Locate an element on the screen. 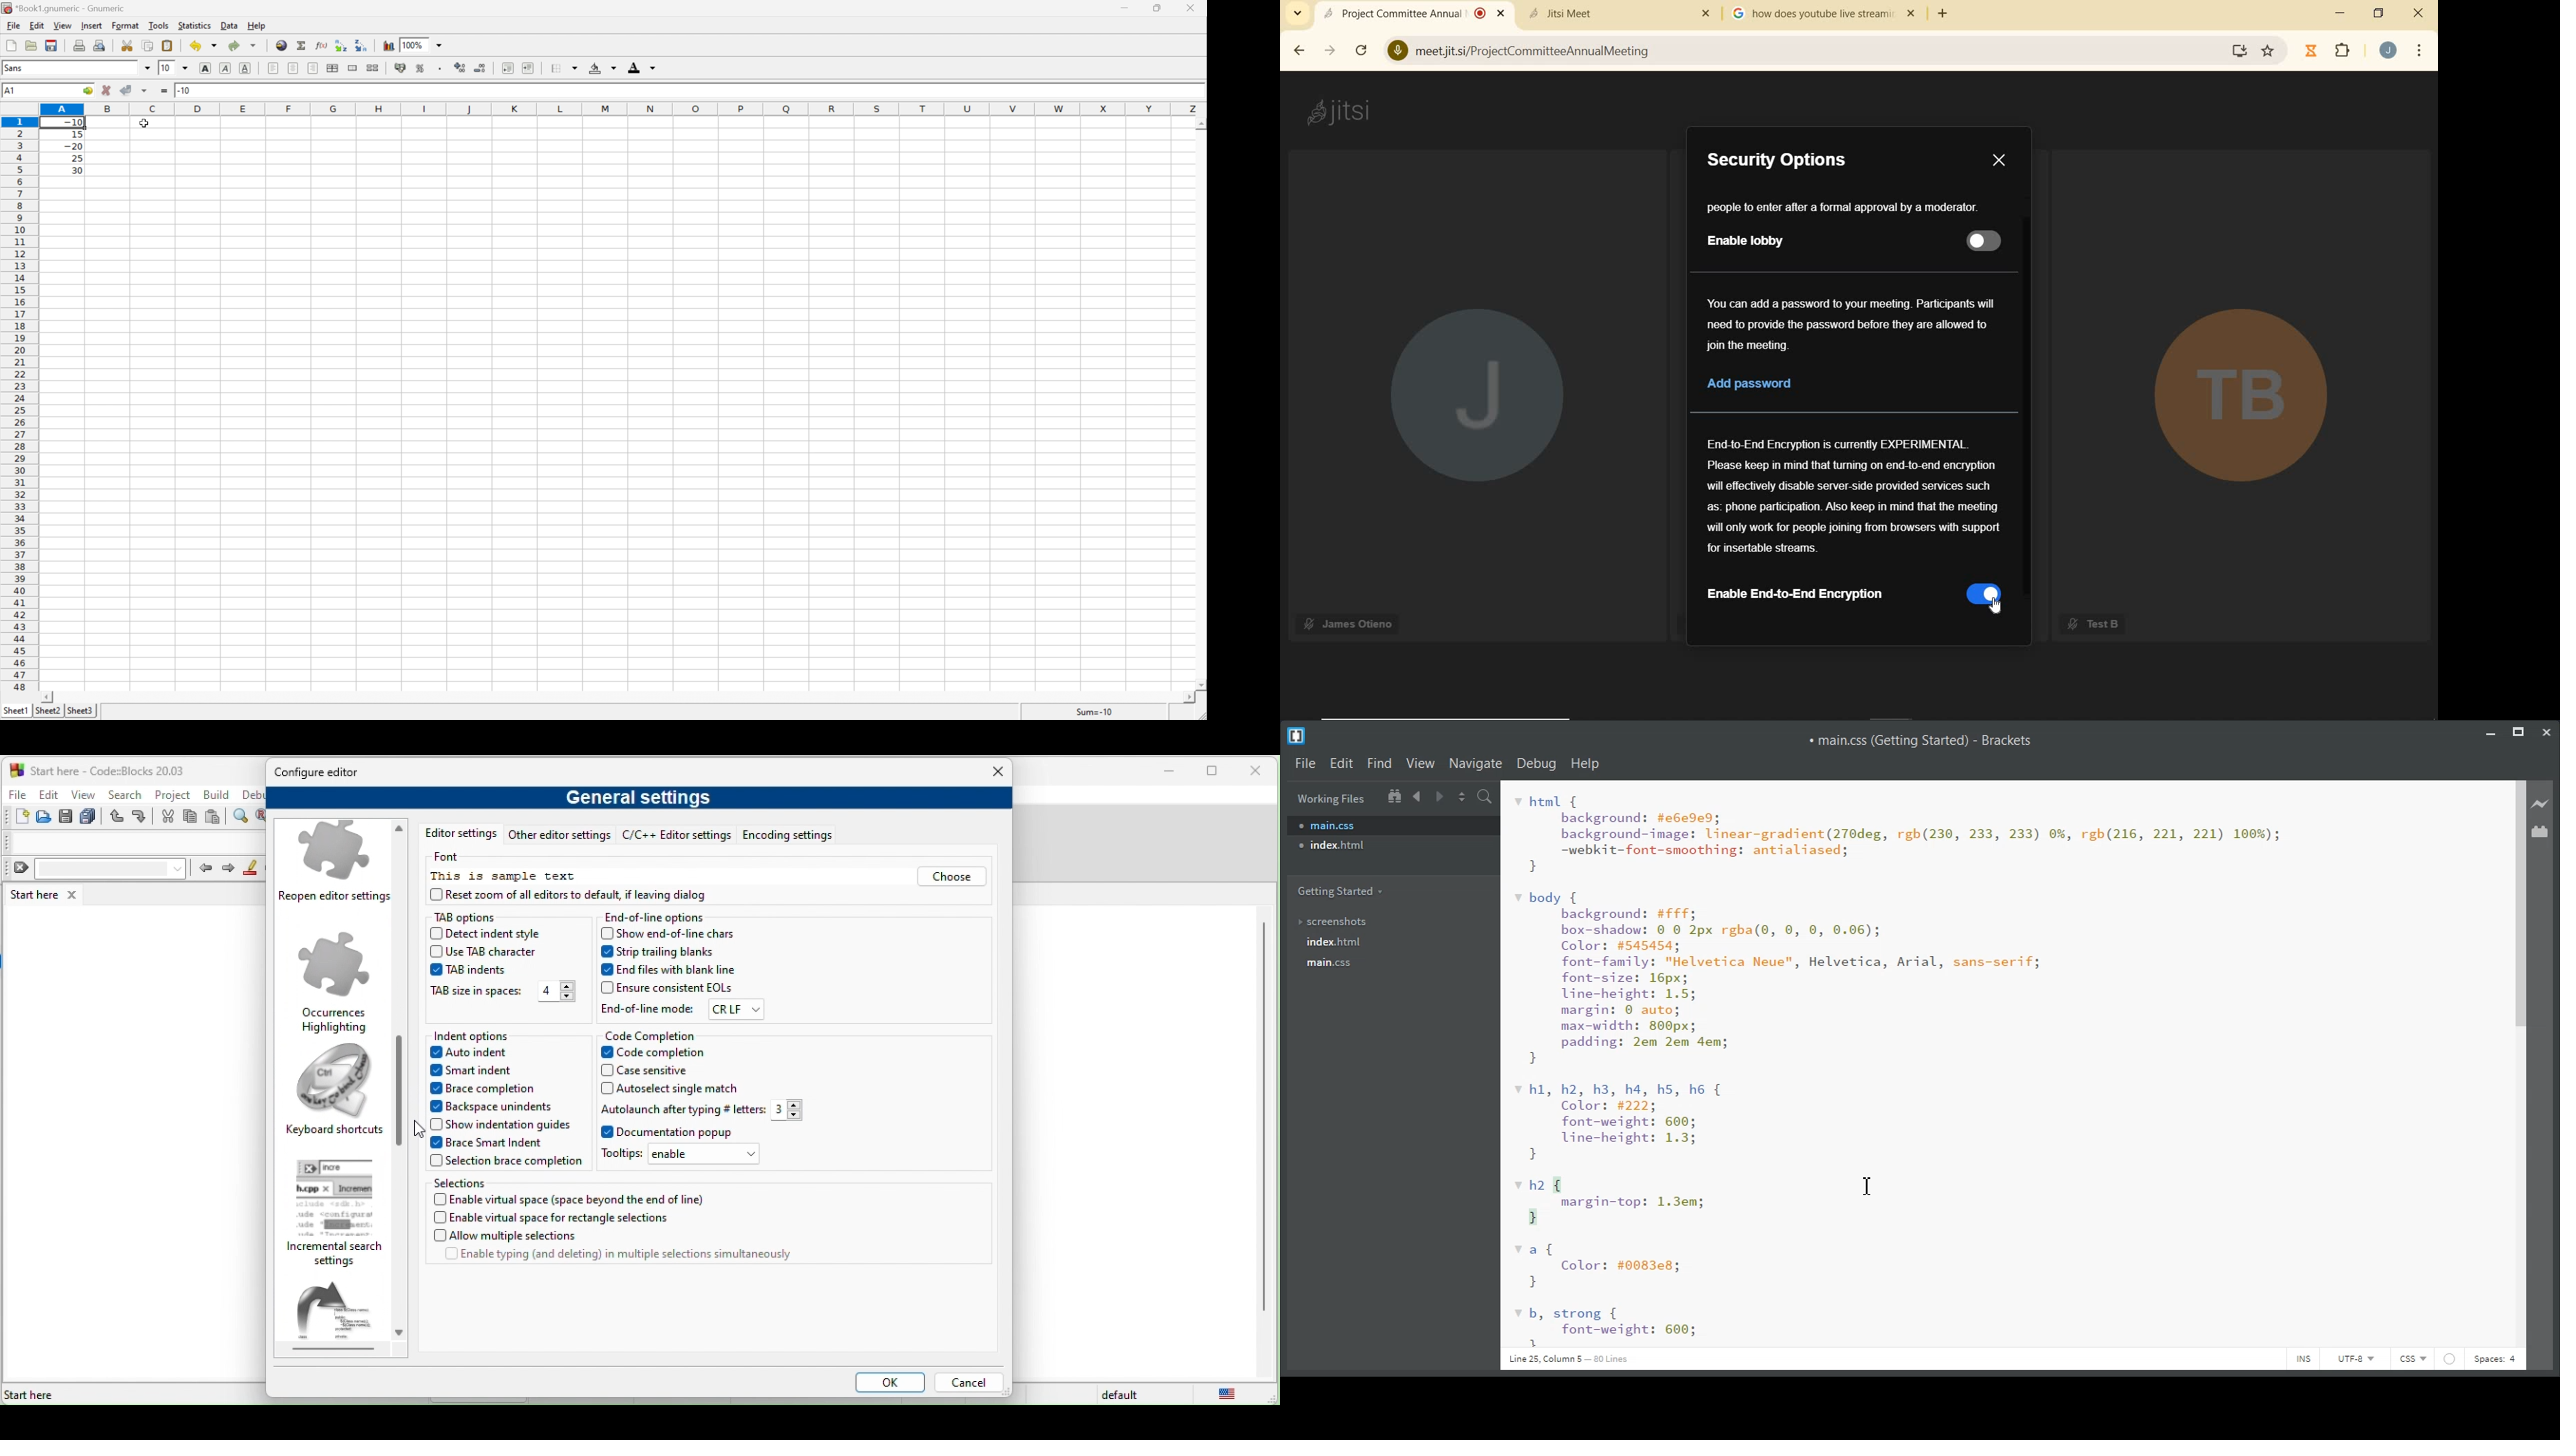  Getting Started is located at coordinates (1347, 890).